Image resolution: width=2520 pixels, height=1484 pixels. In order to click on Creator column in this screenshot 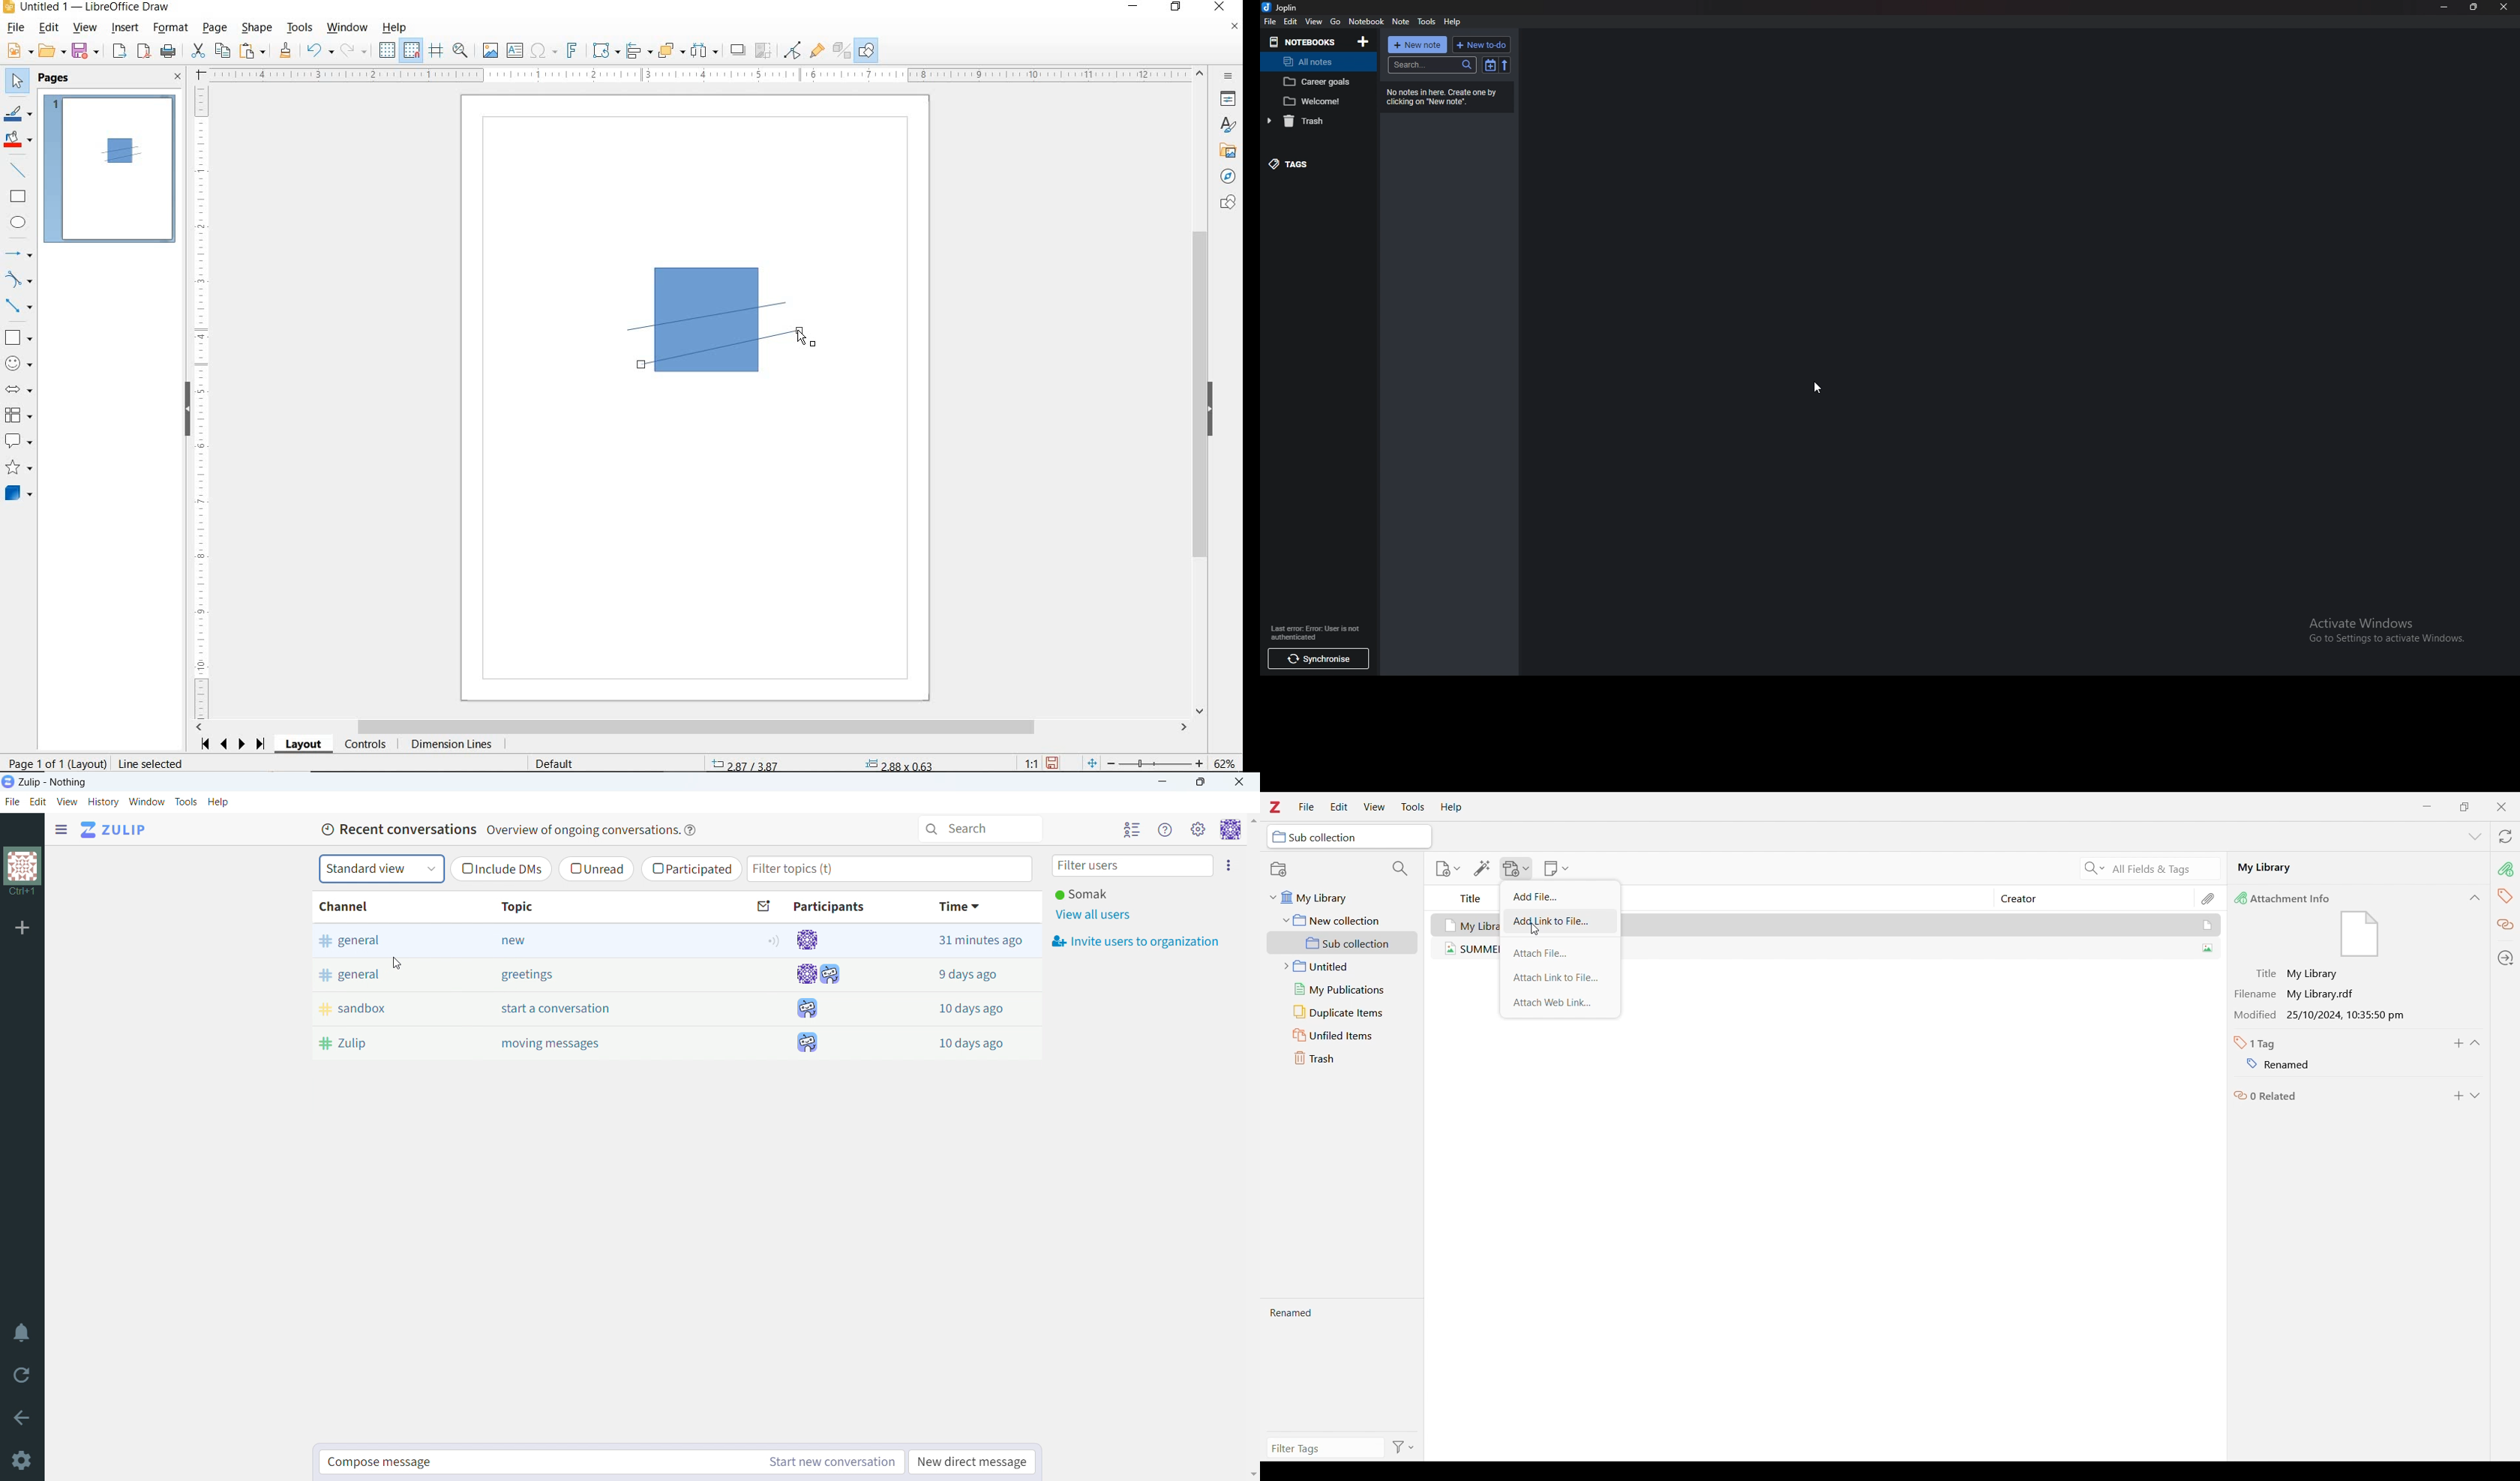, I will do `click(2084, 898)`.